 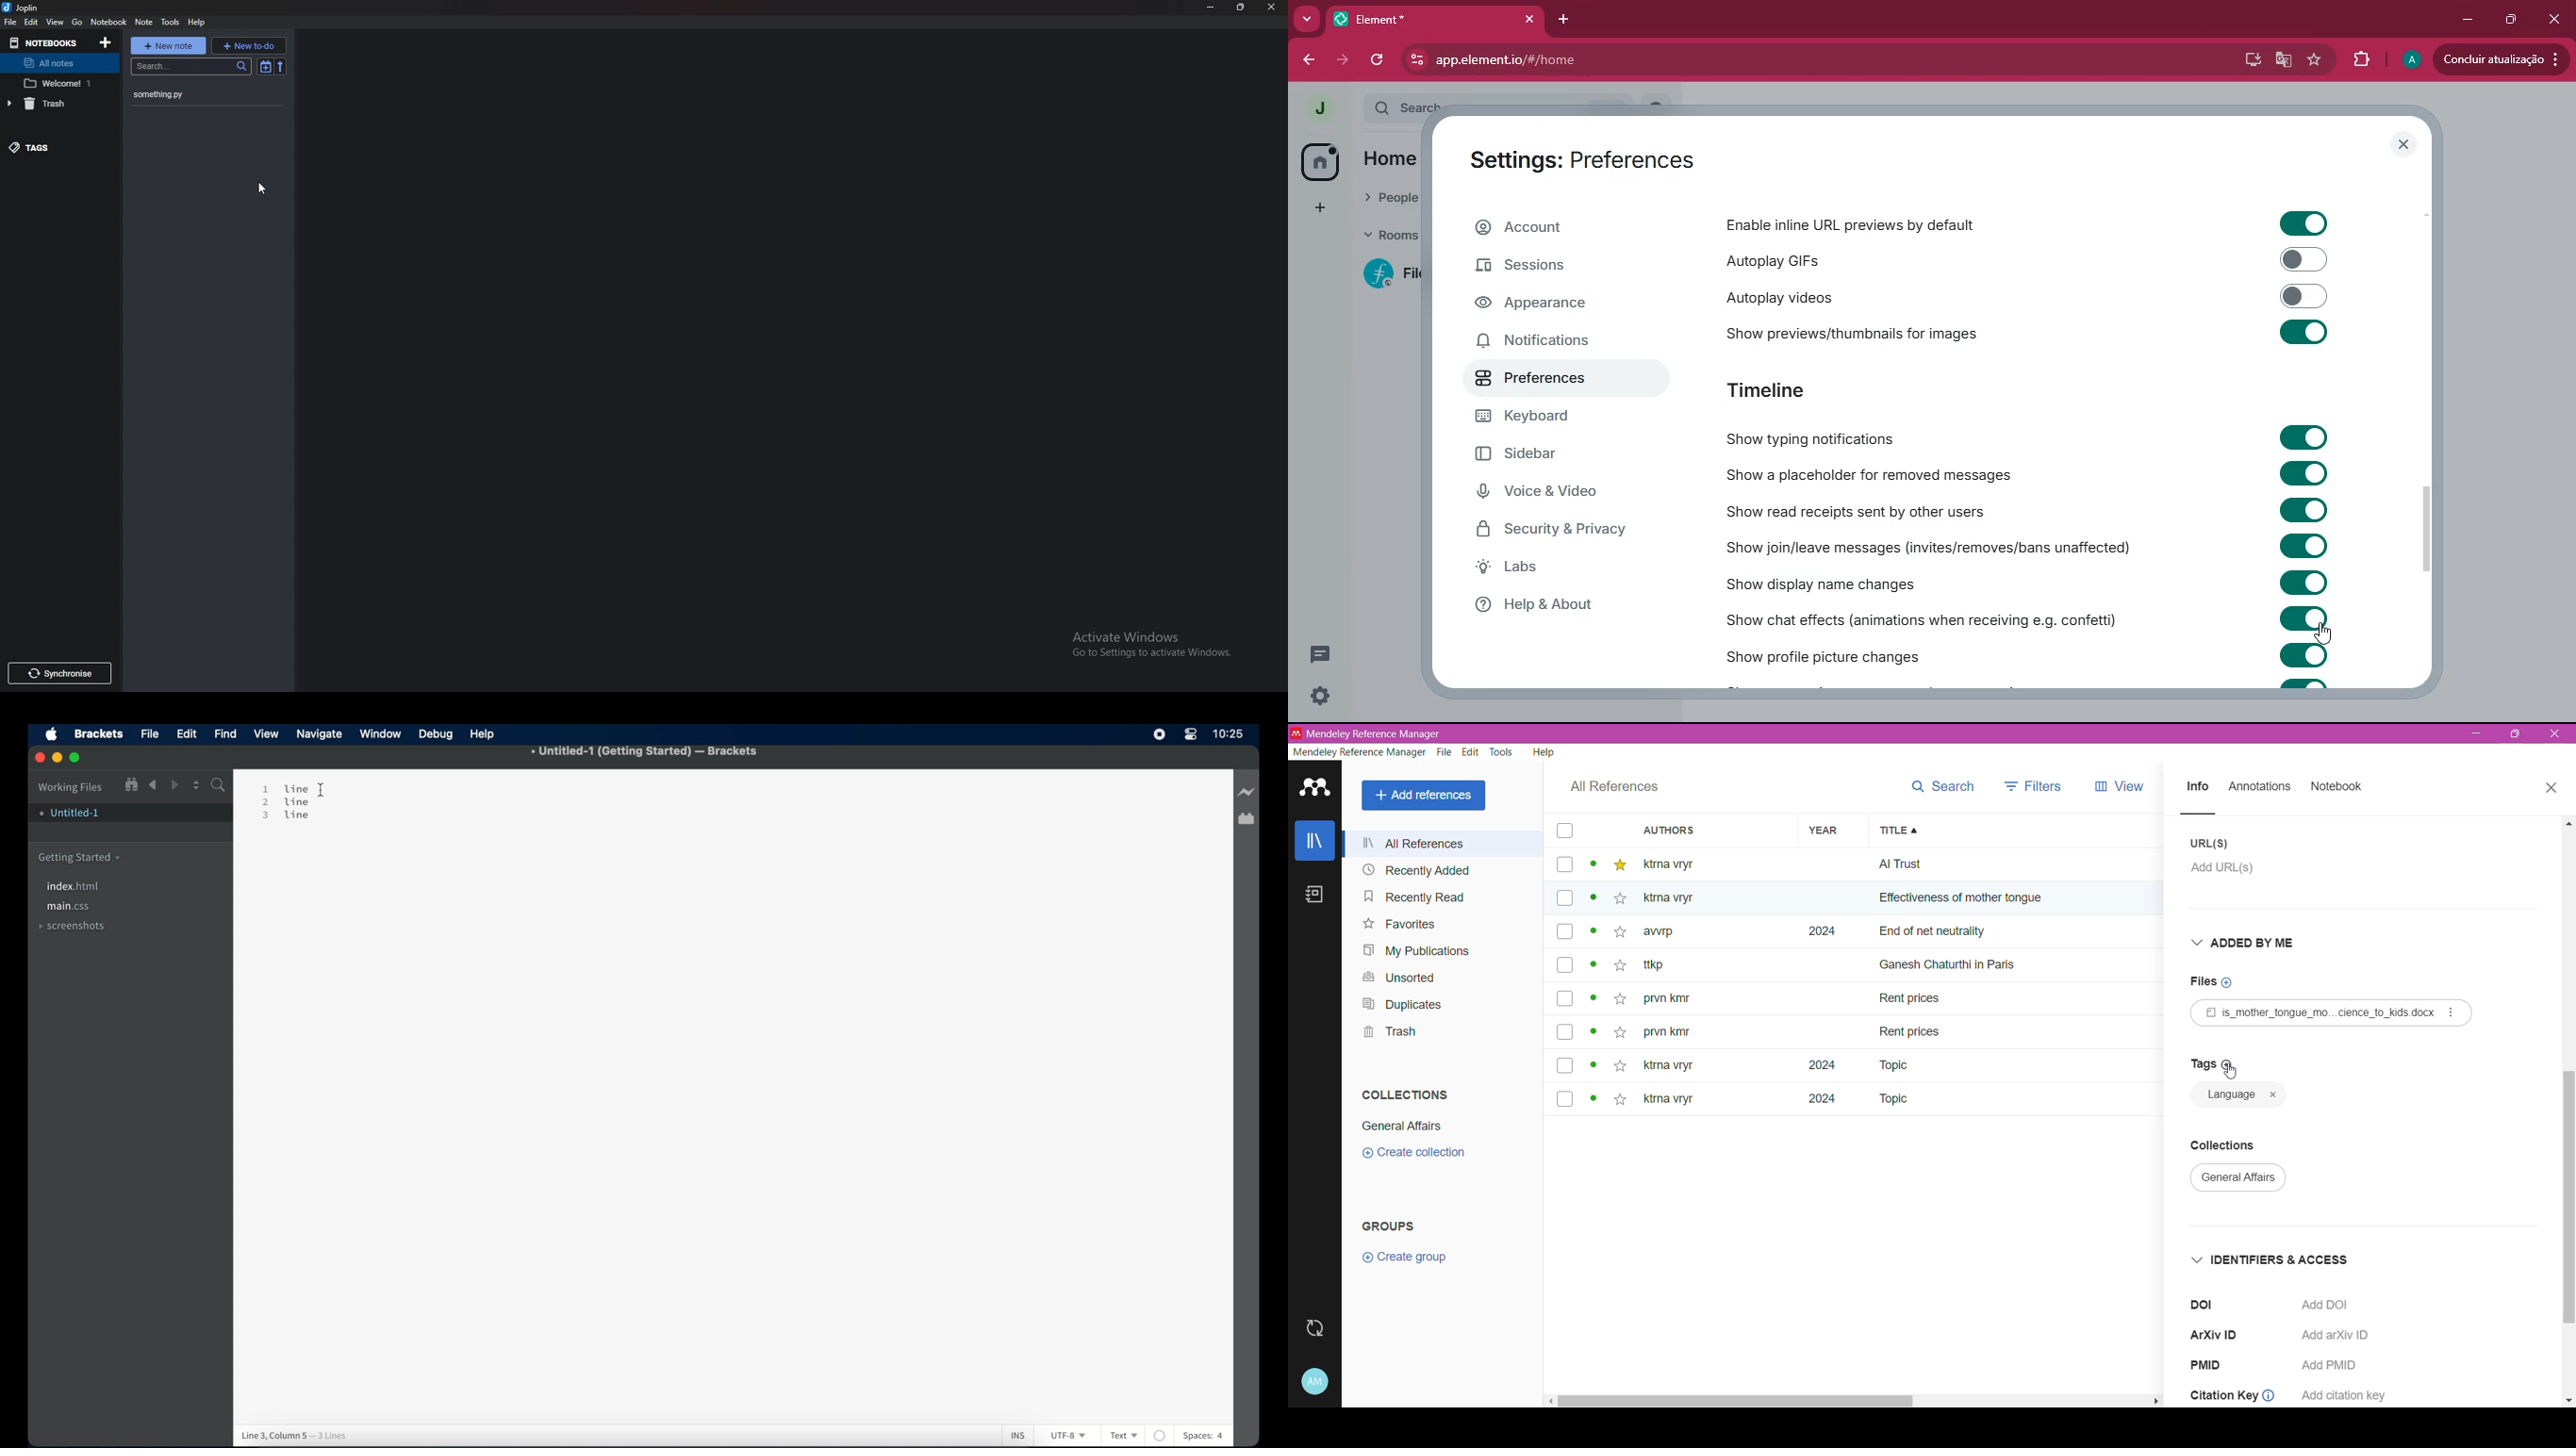 What do you see at coordinates (1565, 19) in the screenshot?
I see `add tab` at bounding box center [1565, 19].